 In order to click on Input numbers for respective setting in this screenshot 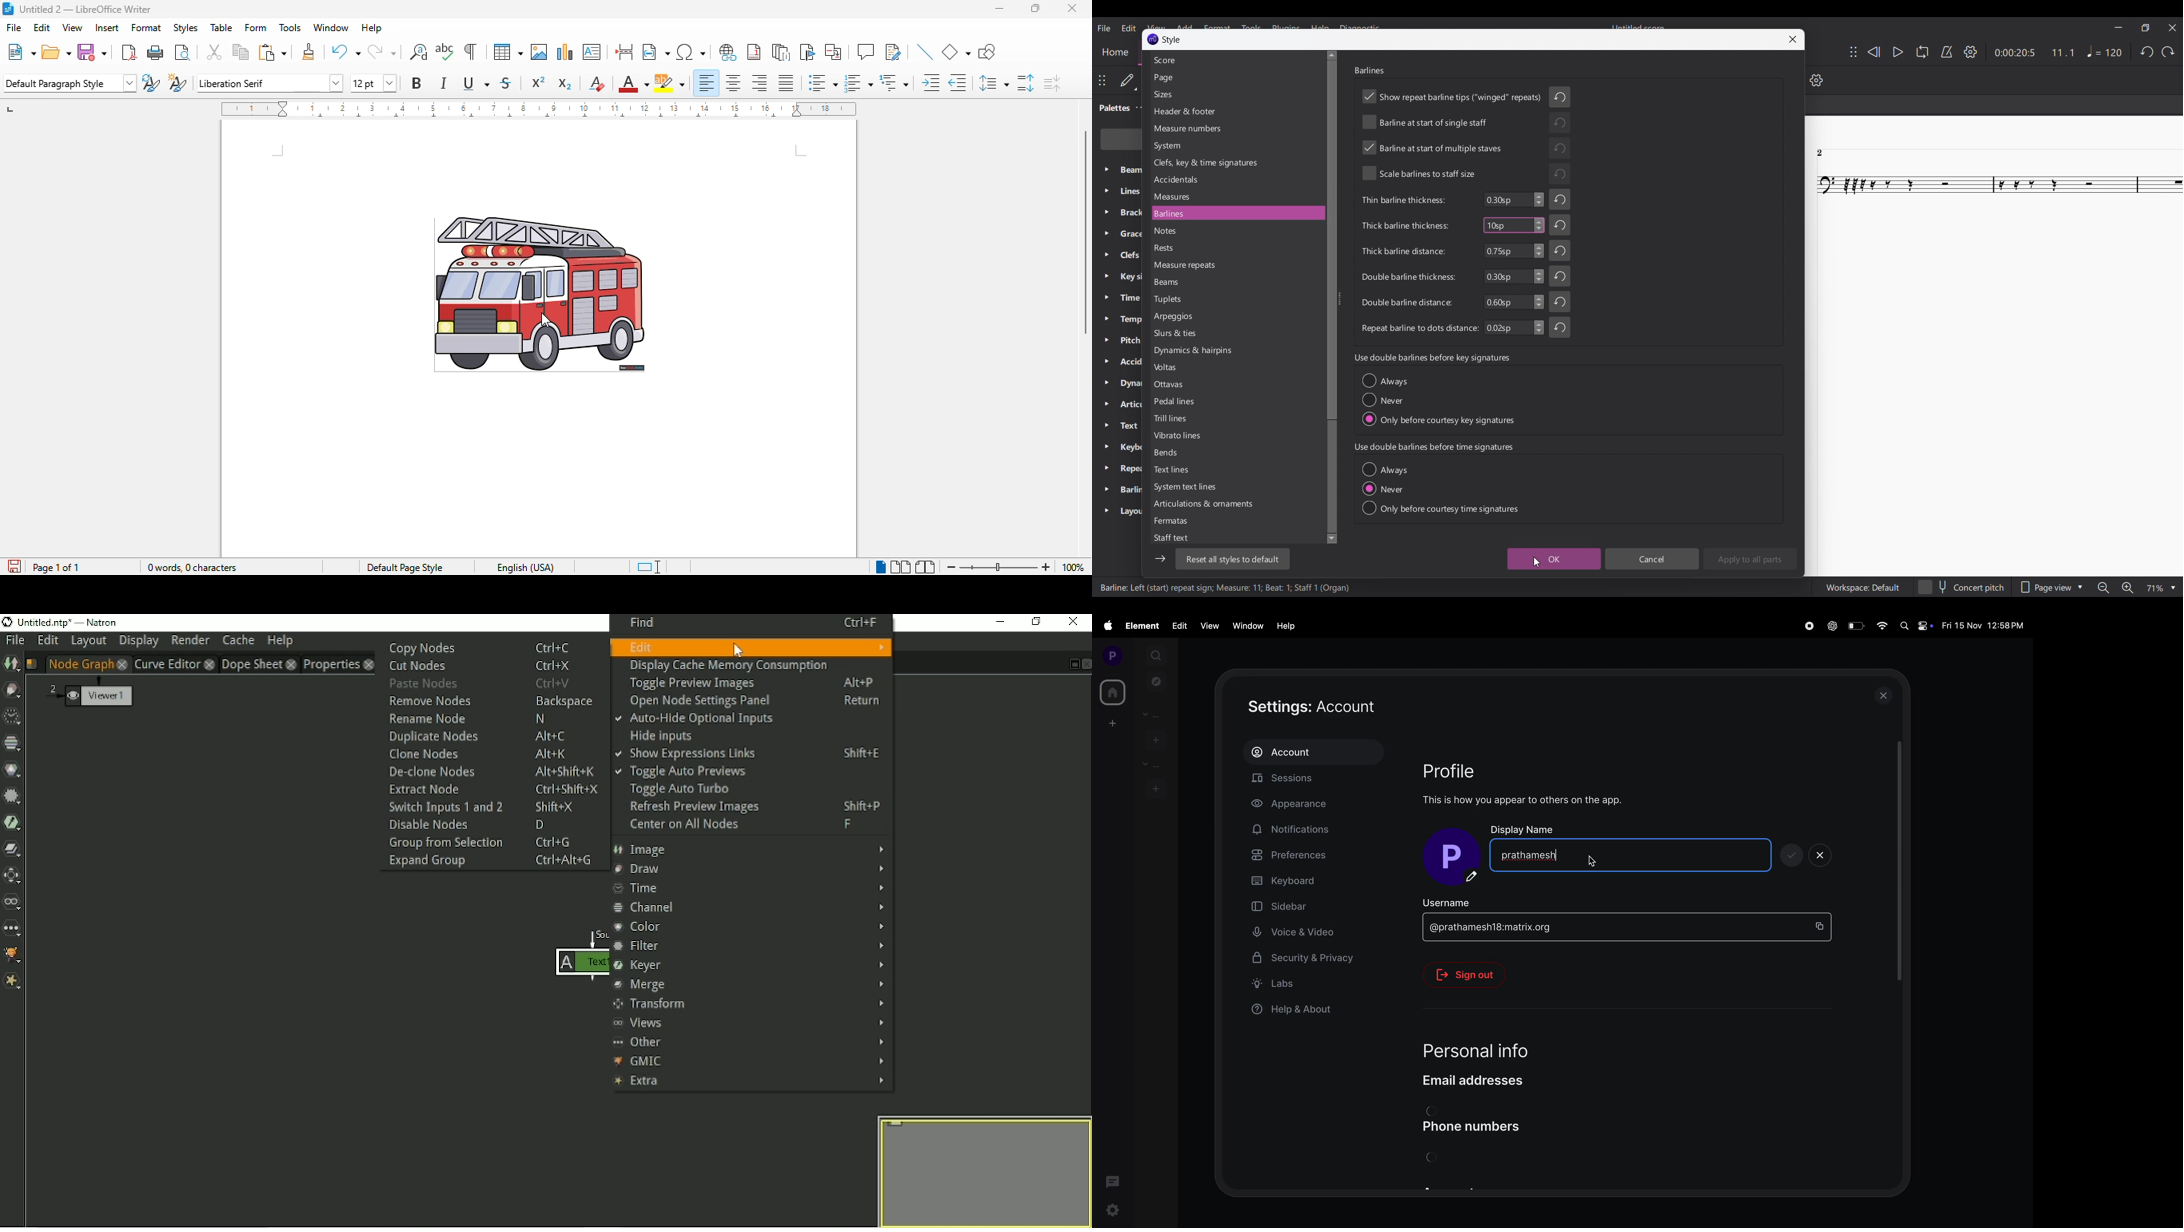, I will do `click(1514, 264)`.